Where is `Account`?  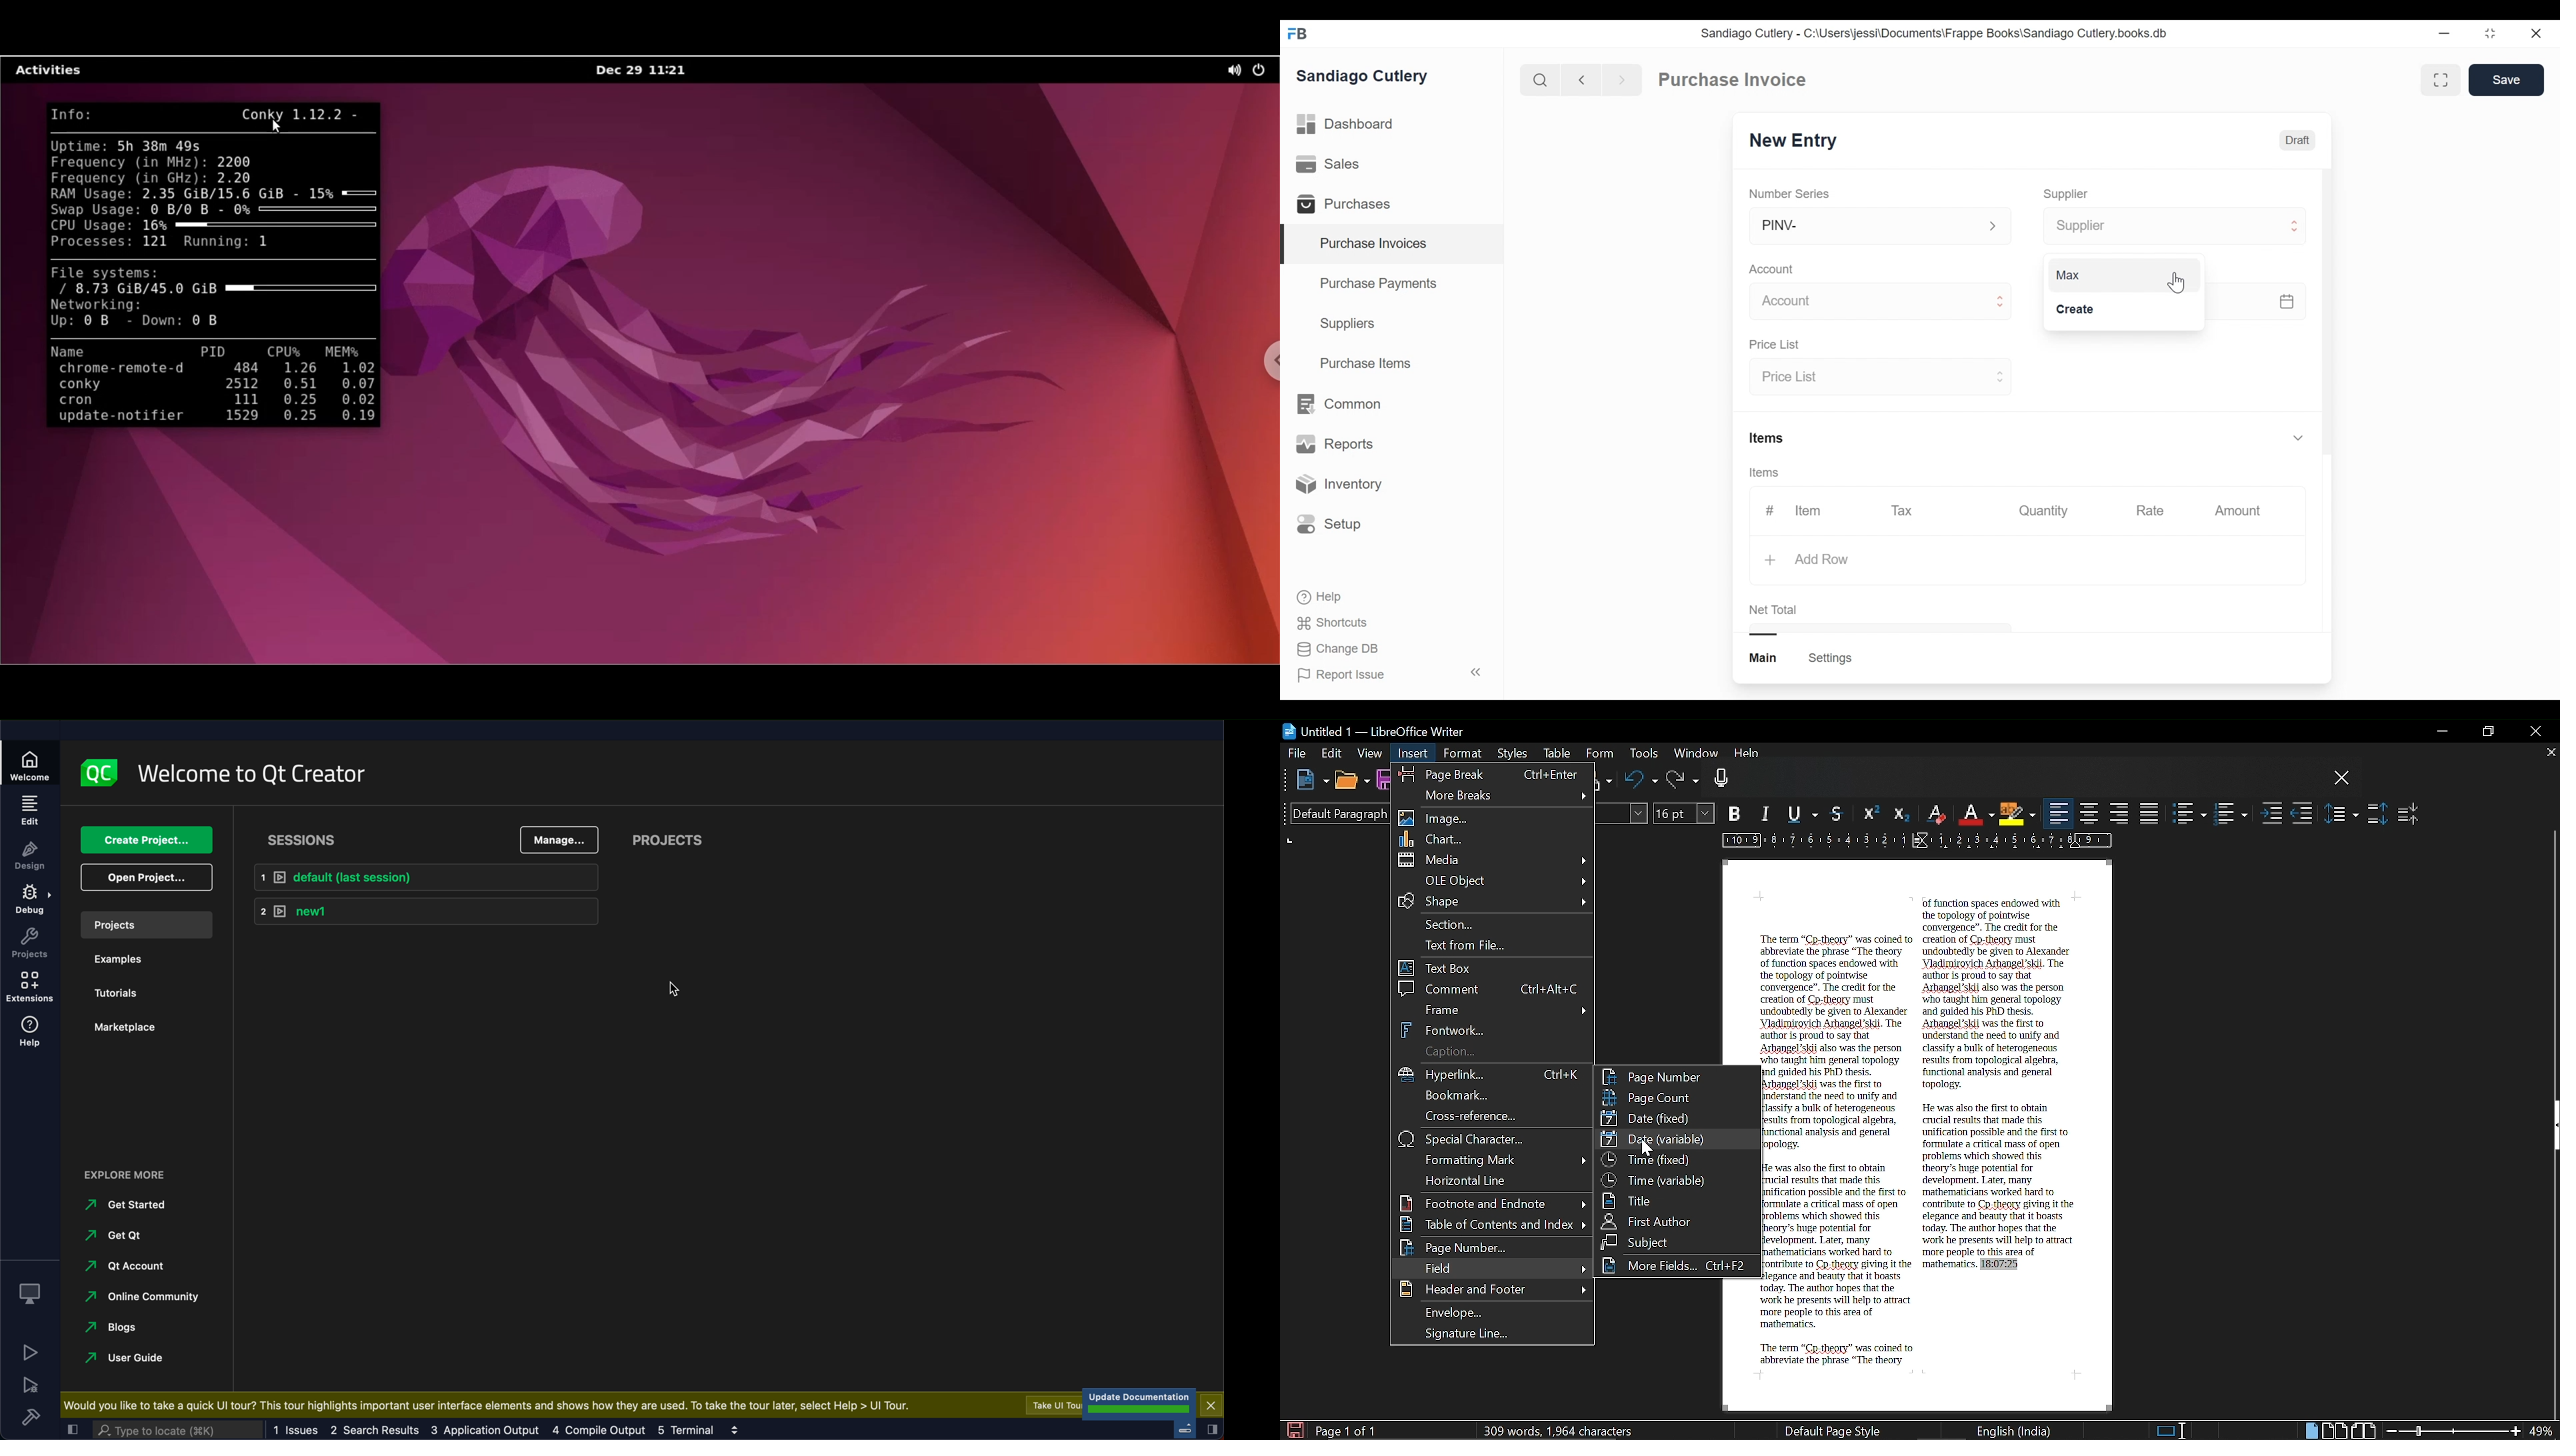 Account is located at coordinates (1864, 303).